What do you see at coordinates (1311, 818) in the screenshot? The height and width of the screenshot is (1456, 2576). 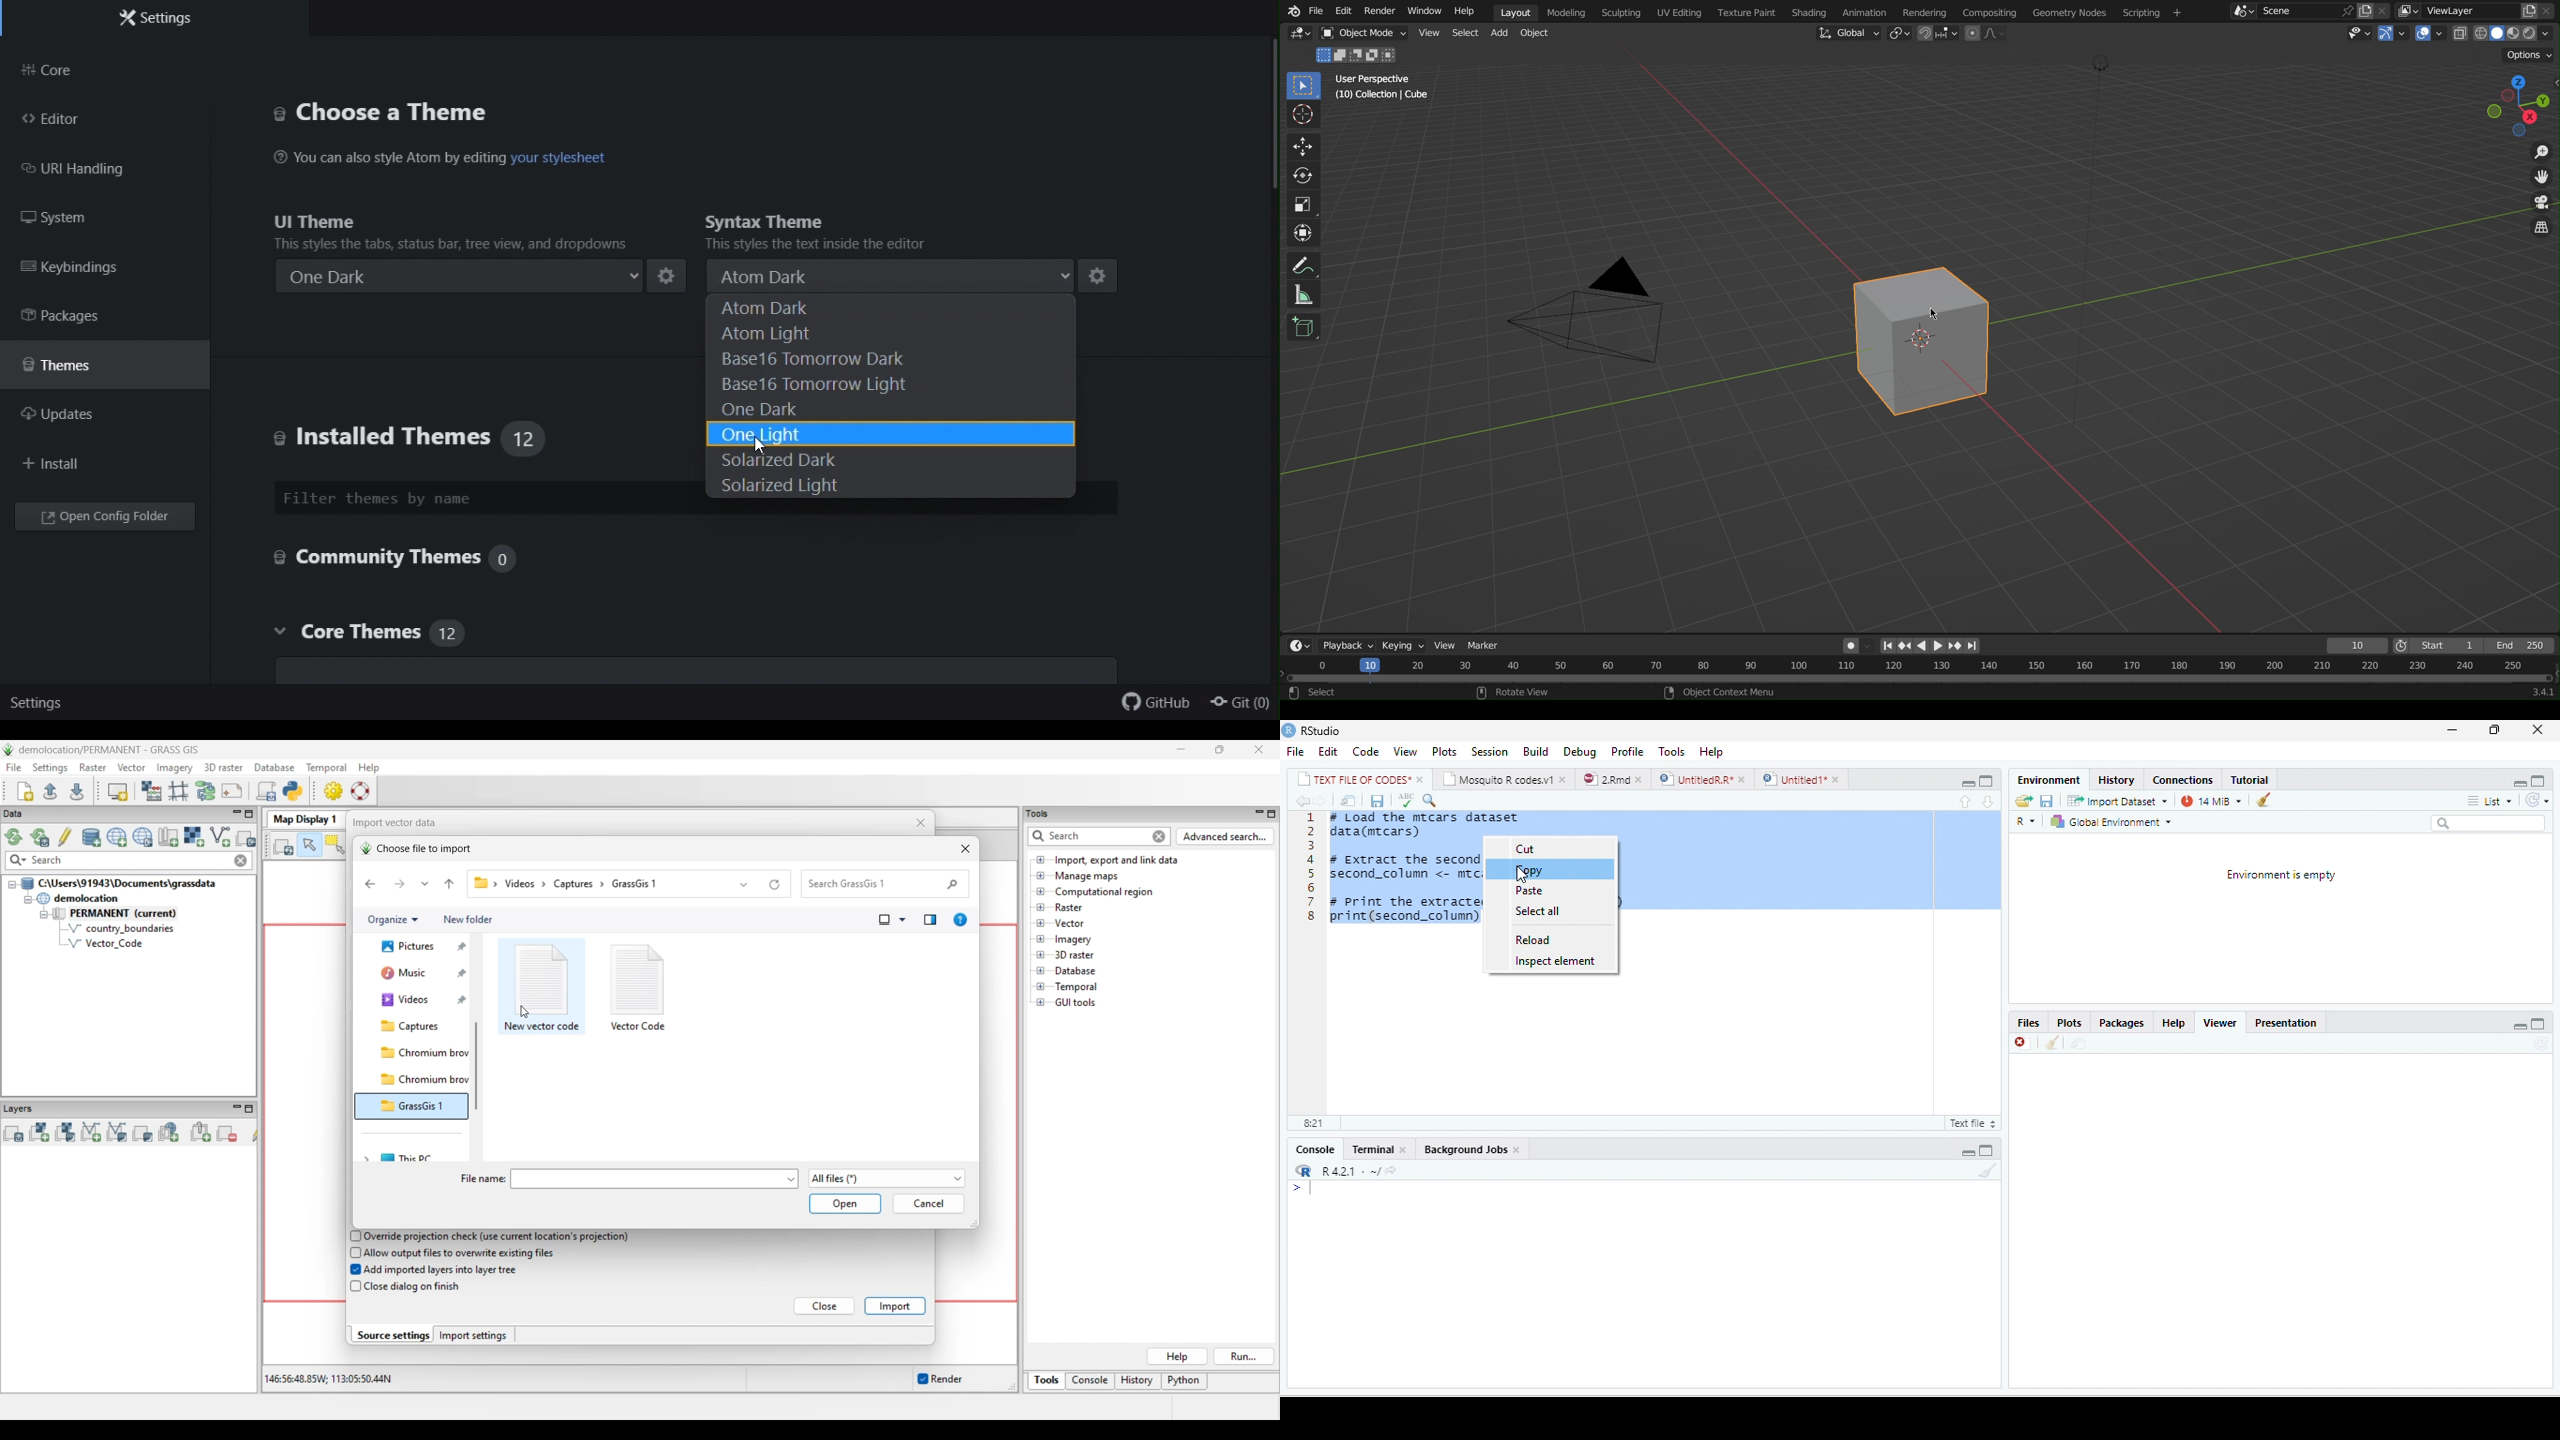 I see `1` at bounding box center [1311, 818].